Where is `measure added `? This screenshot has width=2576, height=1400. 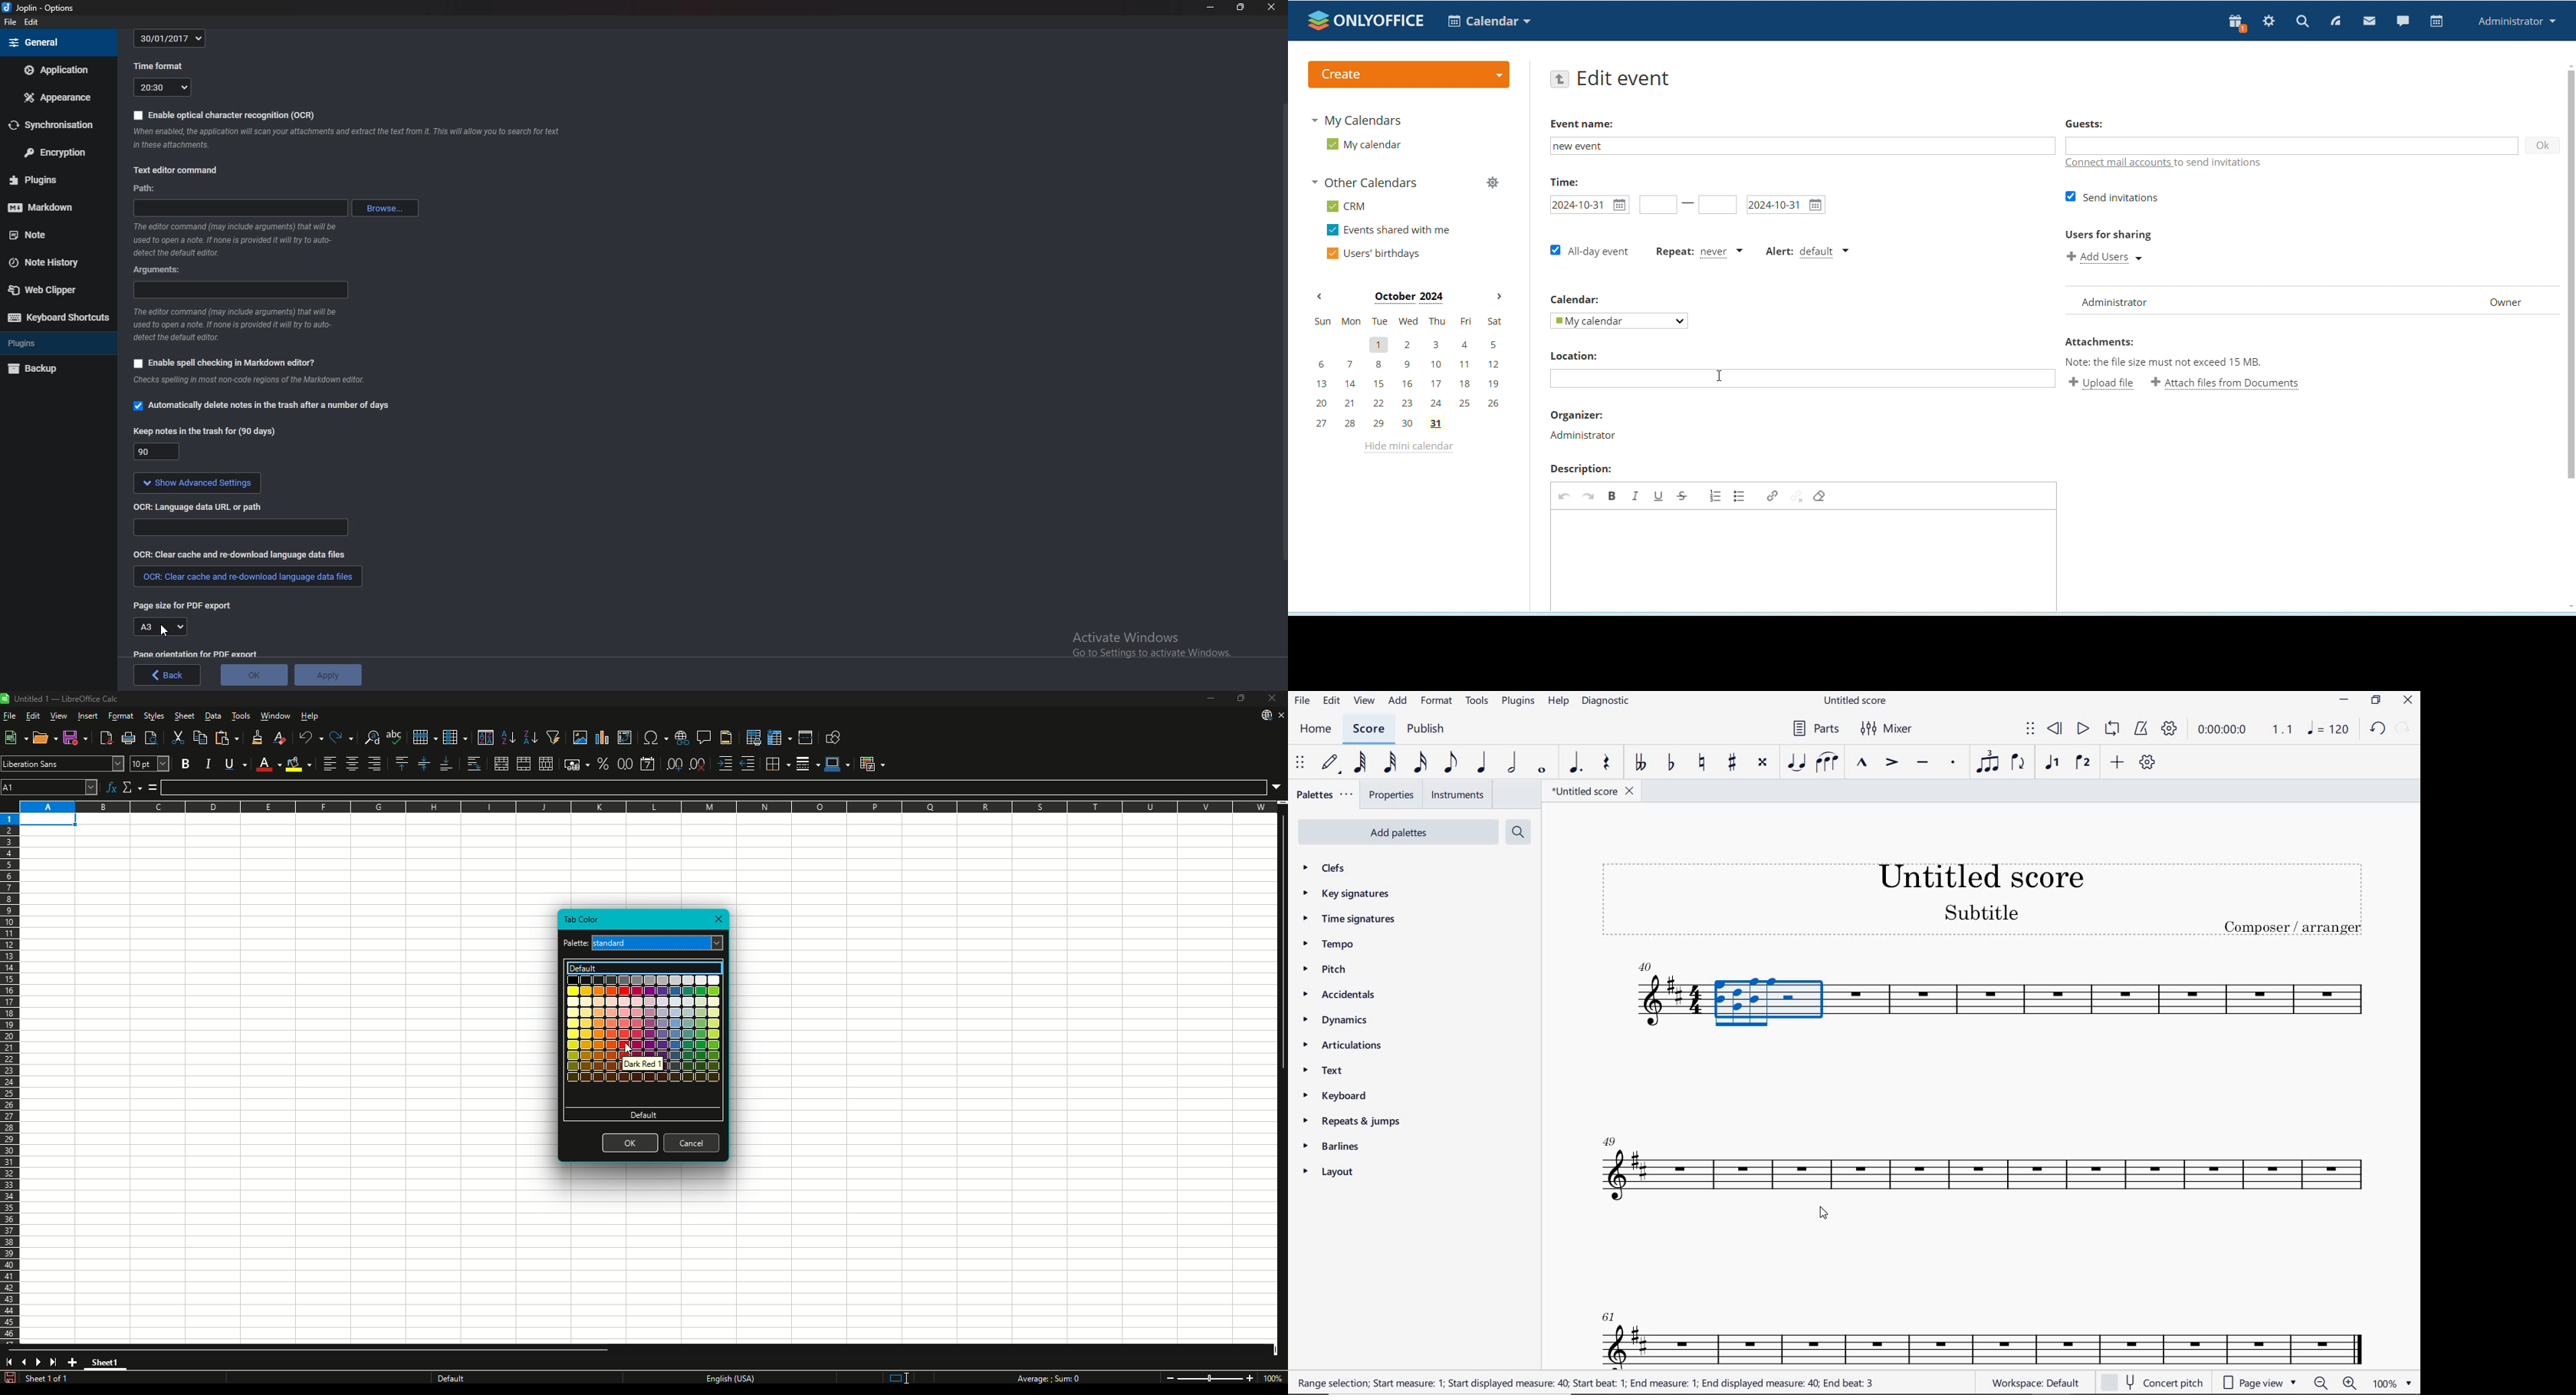 measure added  is located at coordinates (1645, 967).